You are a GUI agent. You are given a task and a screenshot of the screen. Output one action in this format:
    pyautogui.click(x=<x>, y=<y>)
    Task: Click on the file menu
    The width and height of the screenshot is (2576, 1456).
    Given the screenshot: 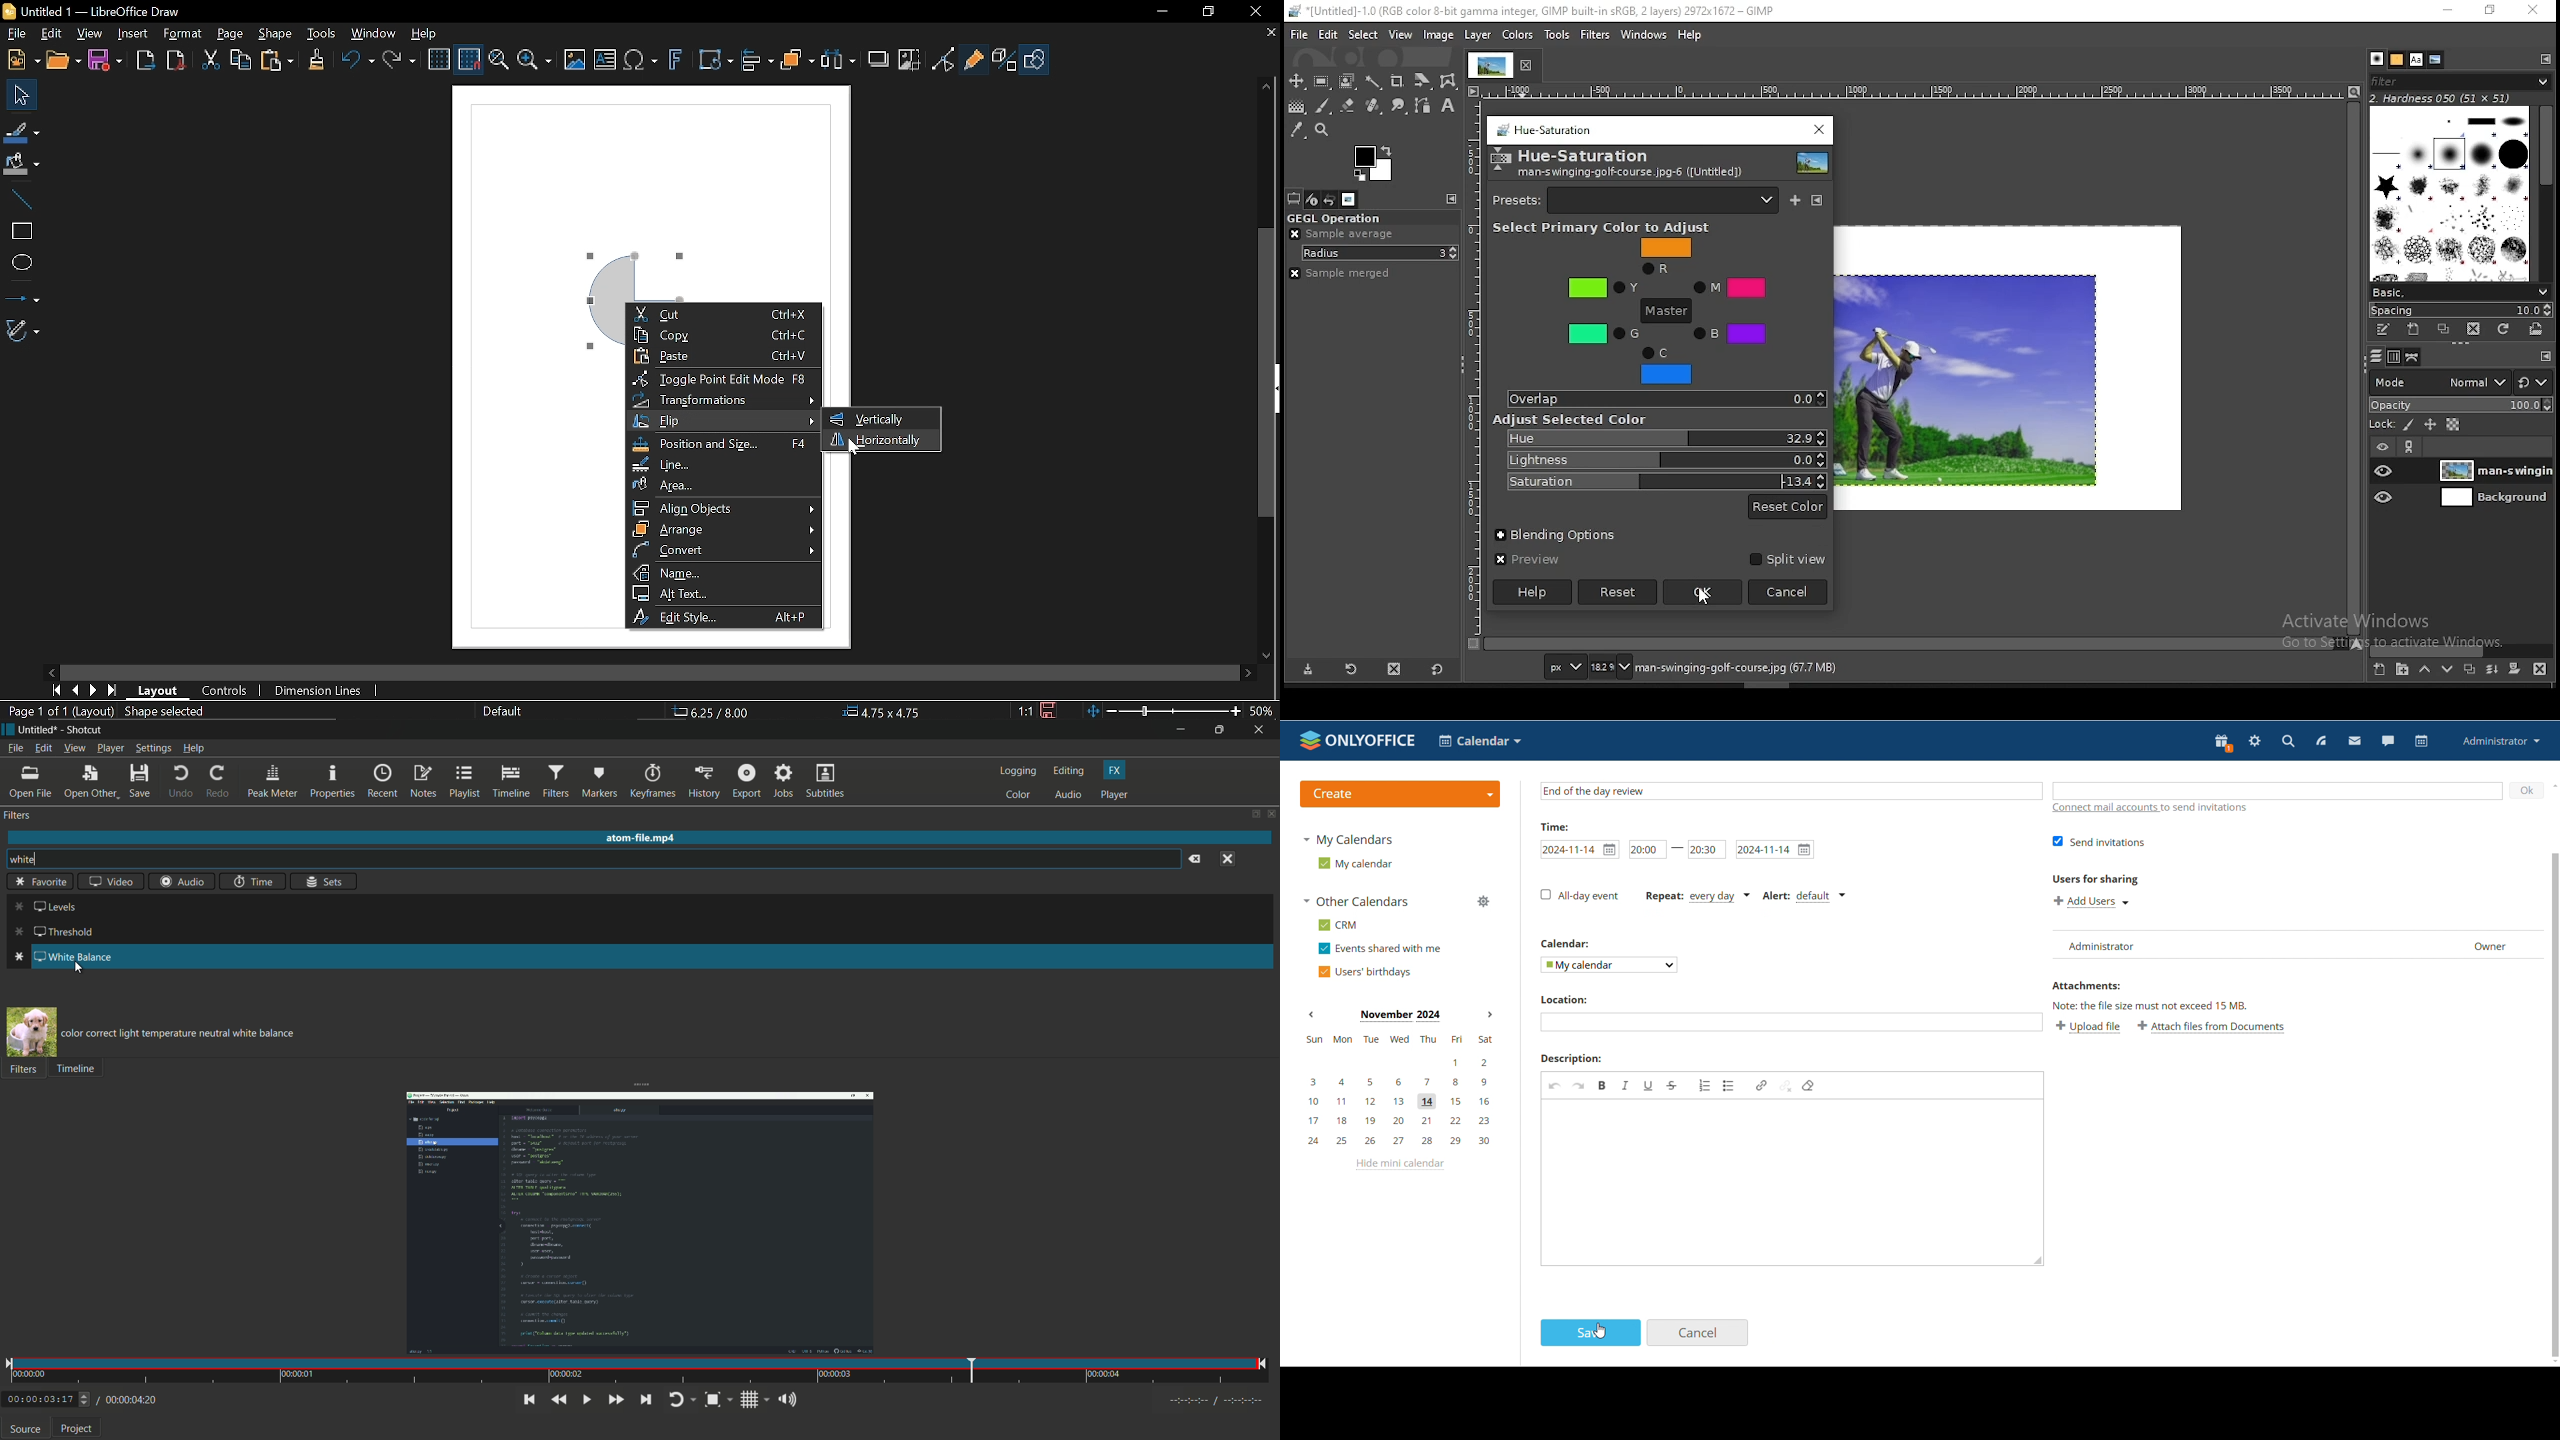 What is the action you would take?
    pyautogui.click(x=15, y=747)
    